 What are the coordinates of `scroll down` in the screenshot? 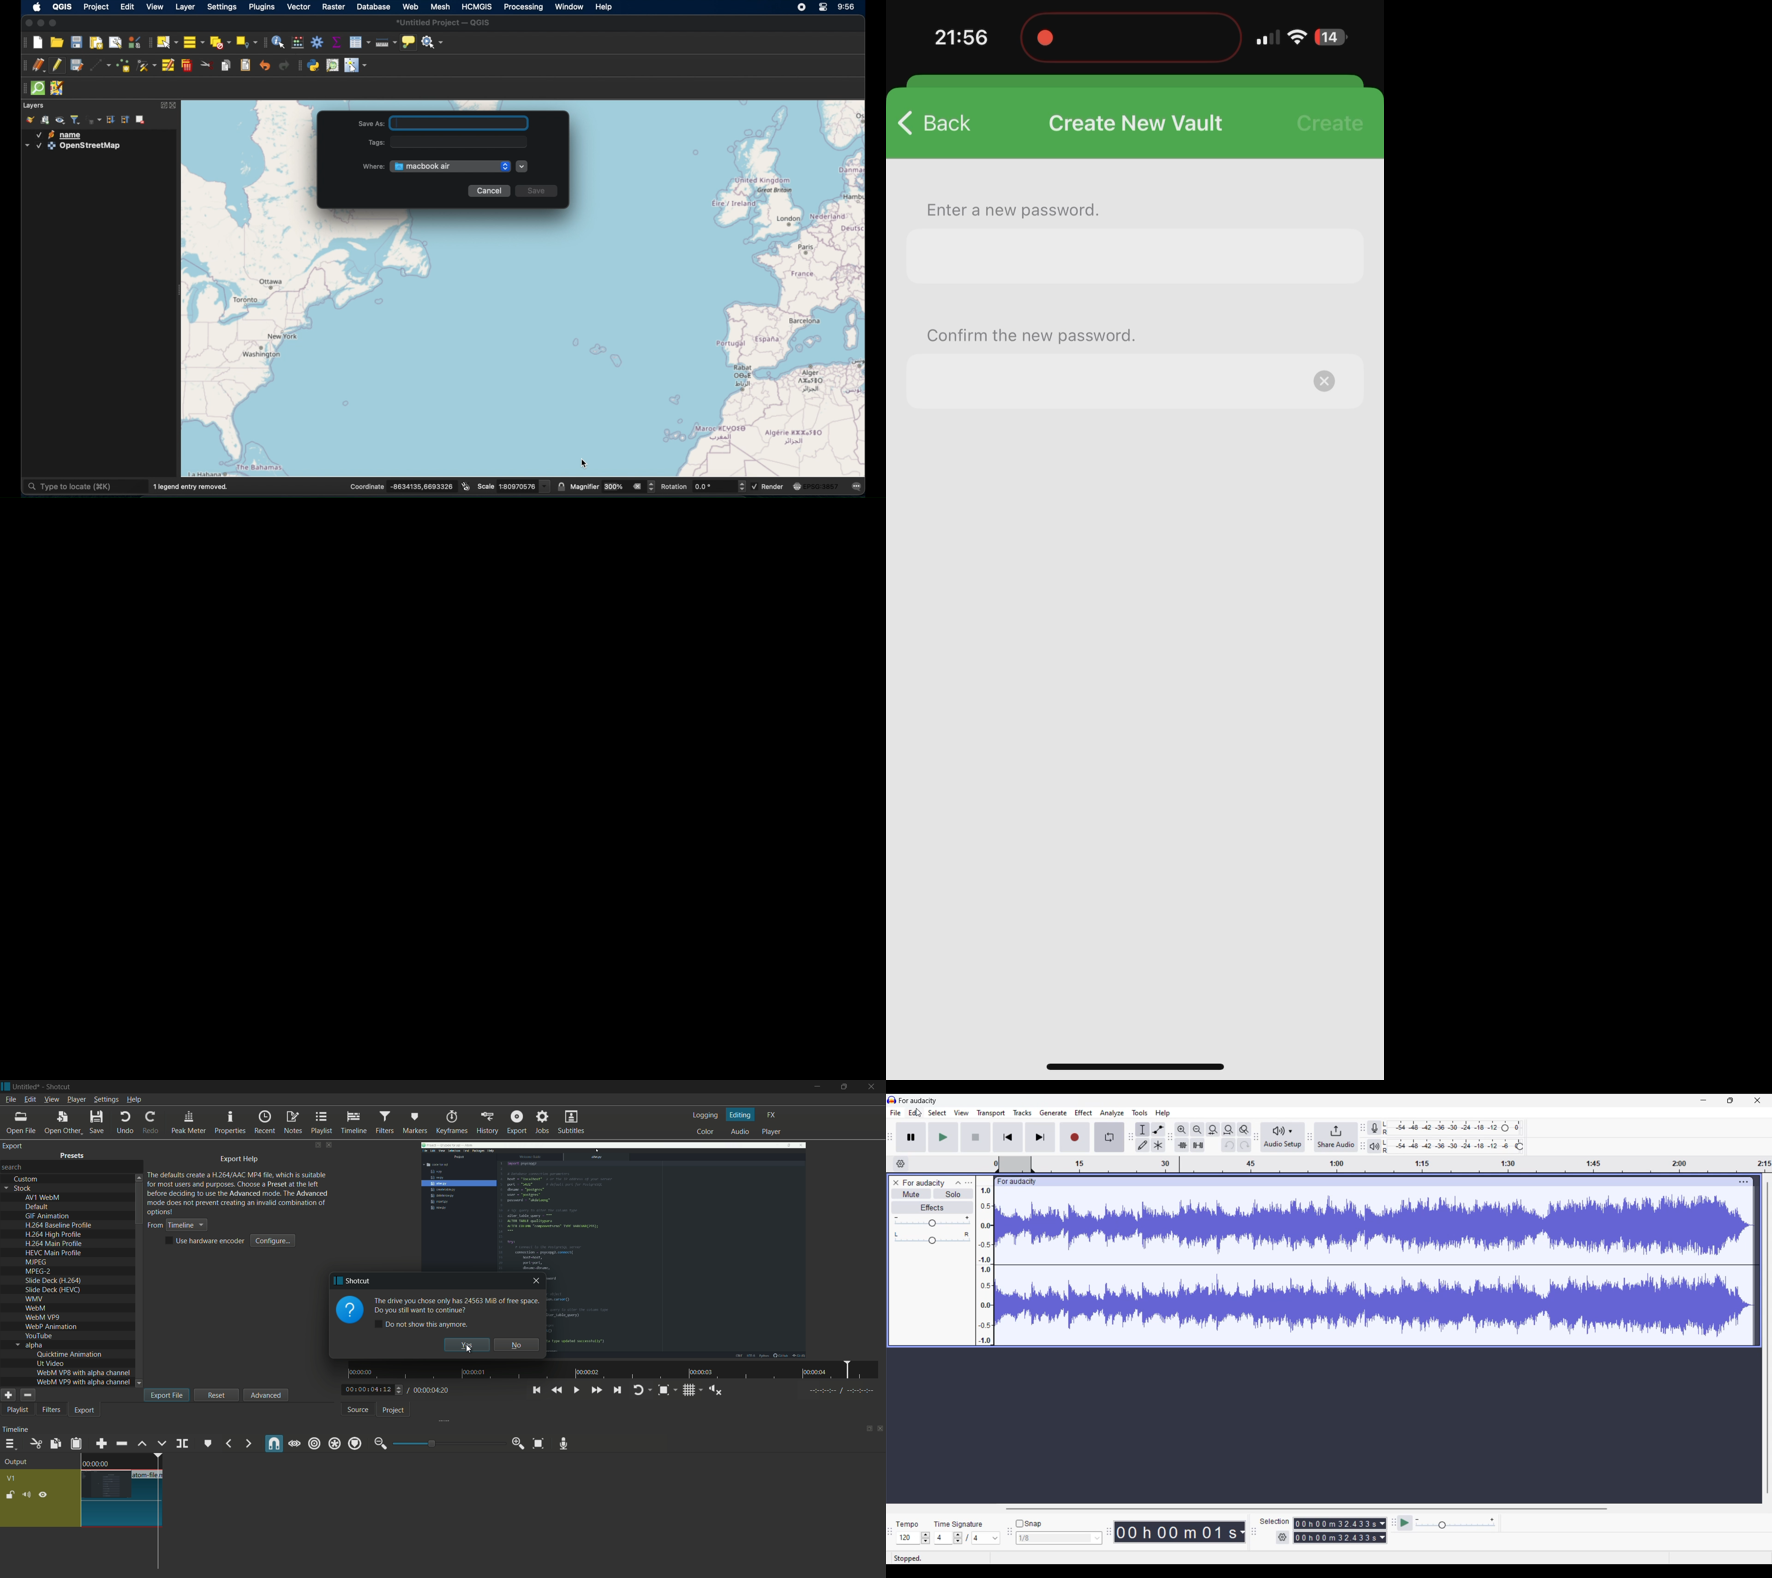 It's located at (140, 1384).